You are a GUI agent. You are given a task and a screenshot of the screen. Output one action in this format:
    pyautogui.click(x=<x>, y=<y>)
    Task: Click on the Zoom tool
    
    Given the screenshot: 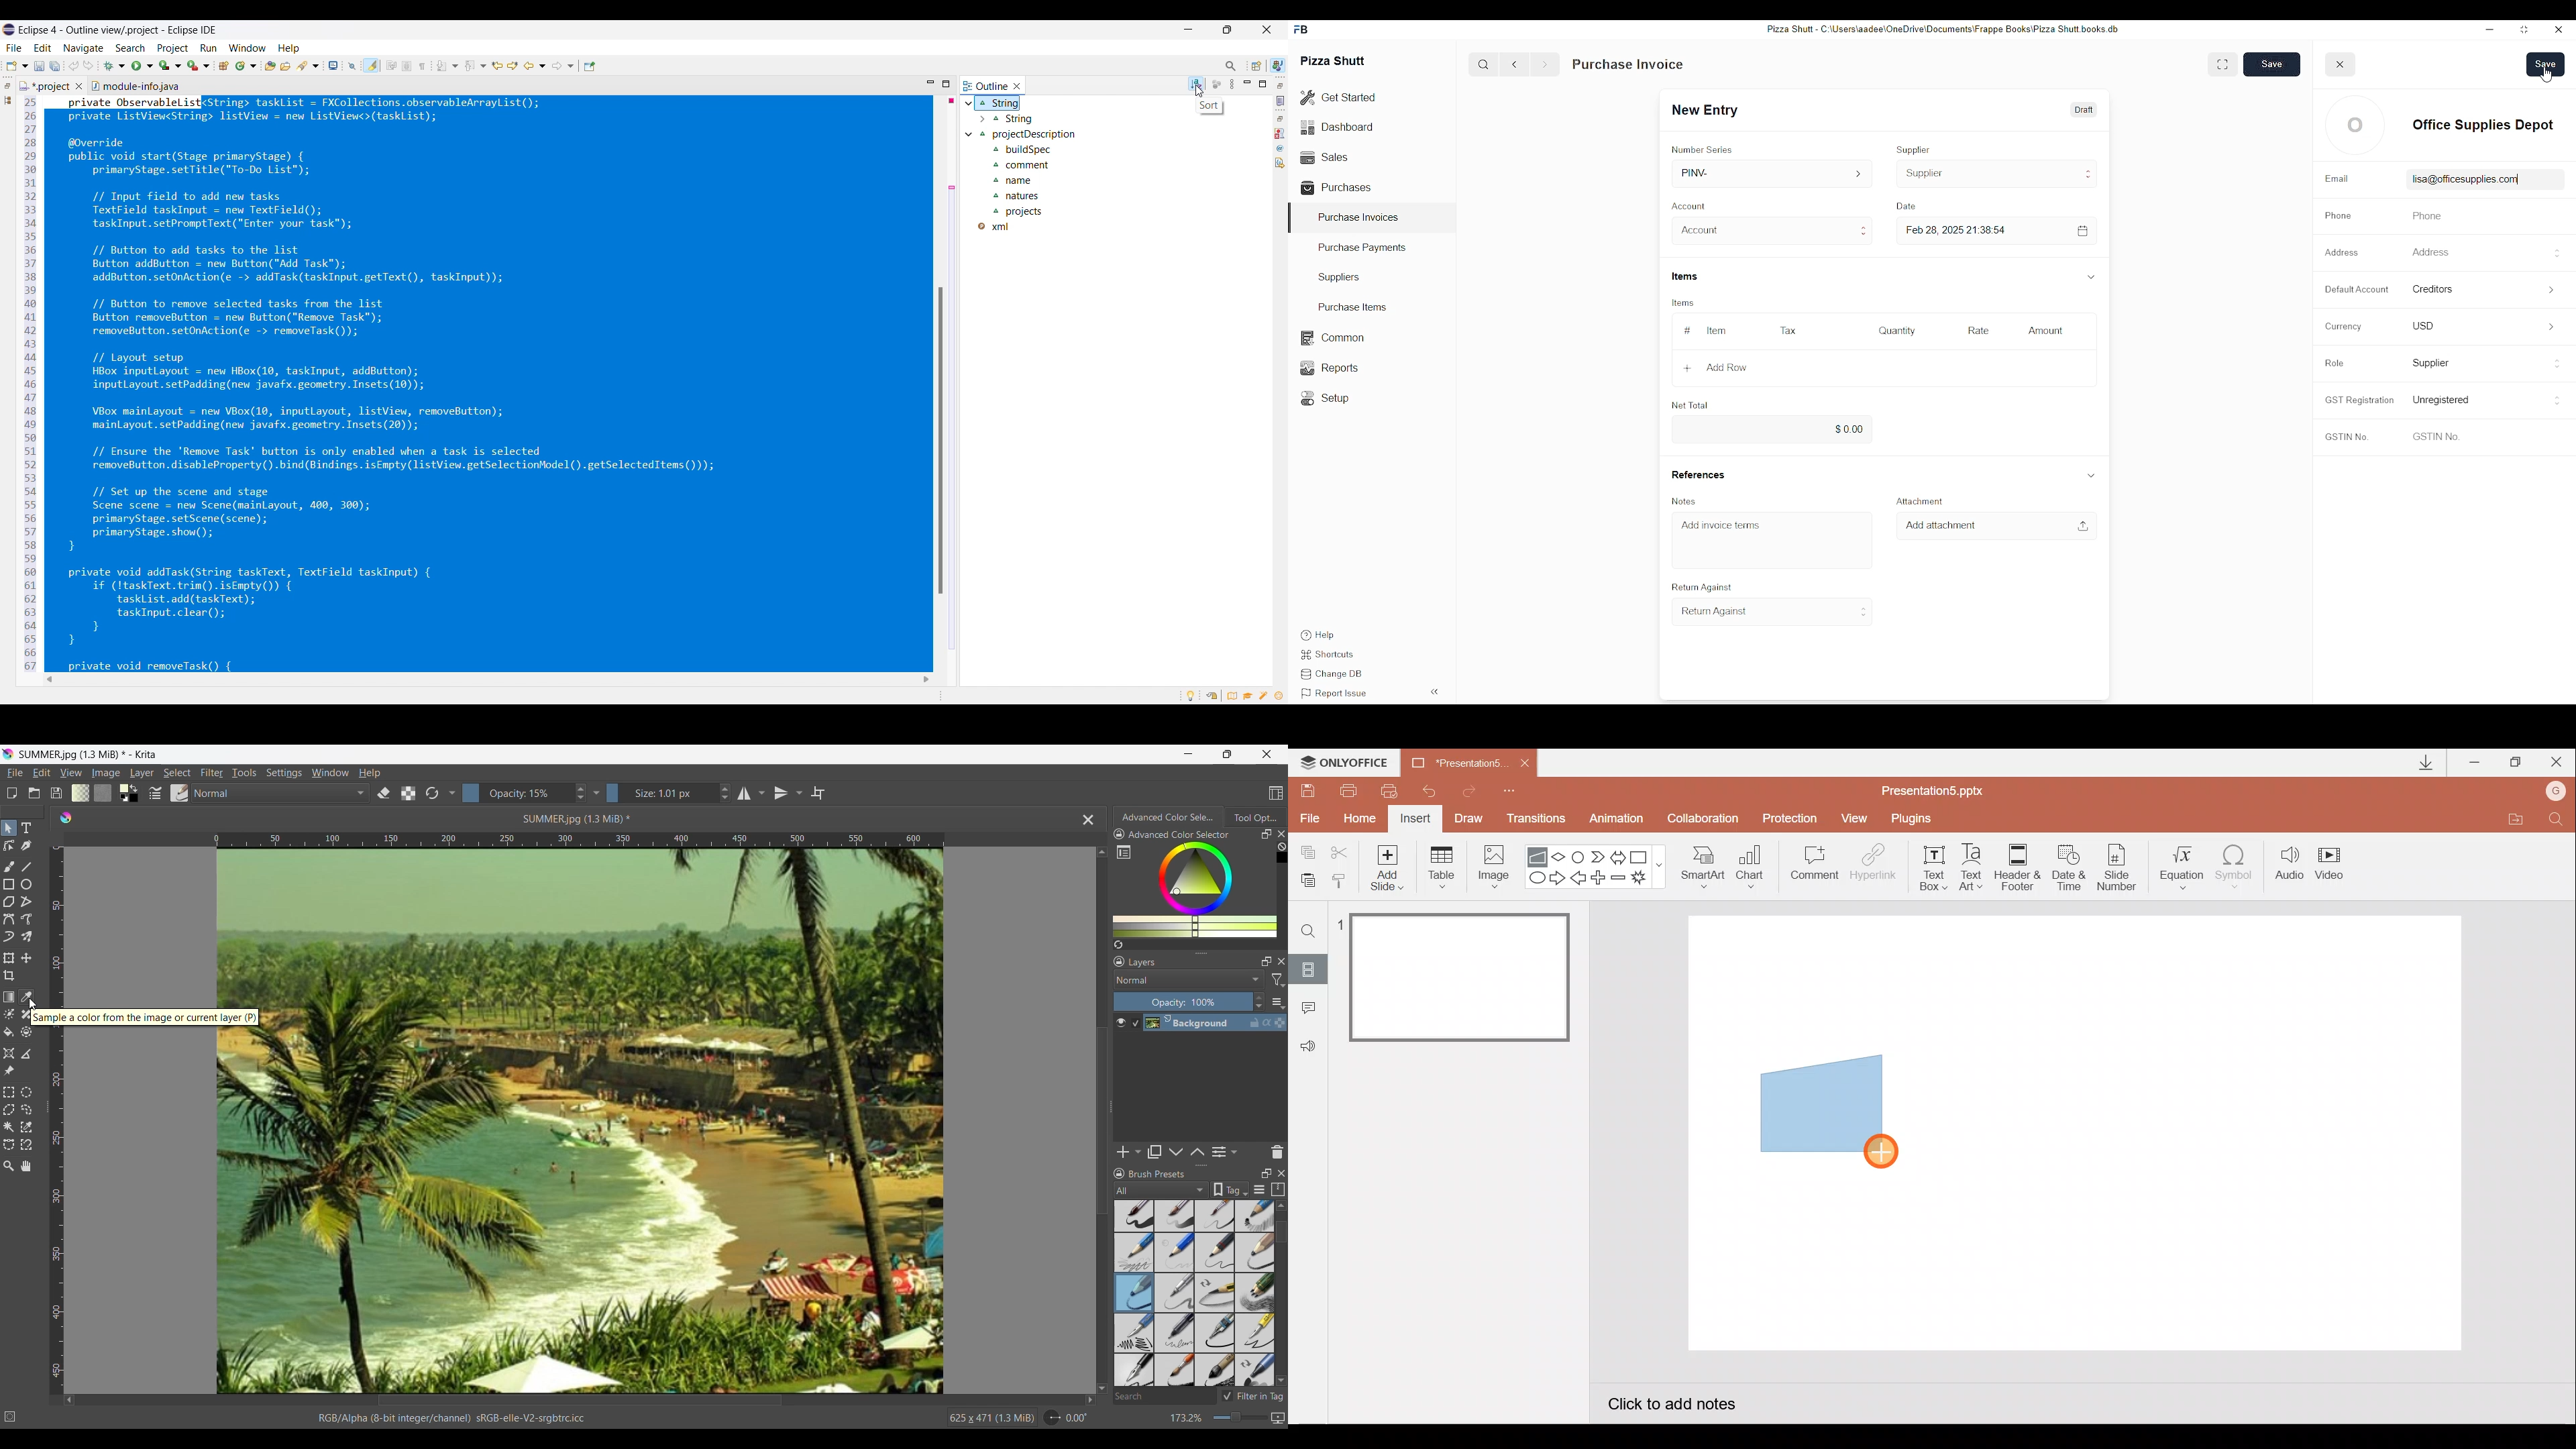 What is the action you would take?
    pyautogui.click(x=8, y=1167)
    